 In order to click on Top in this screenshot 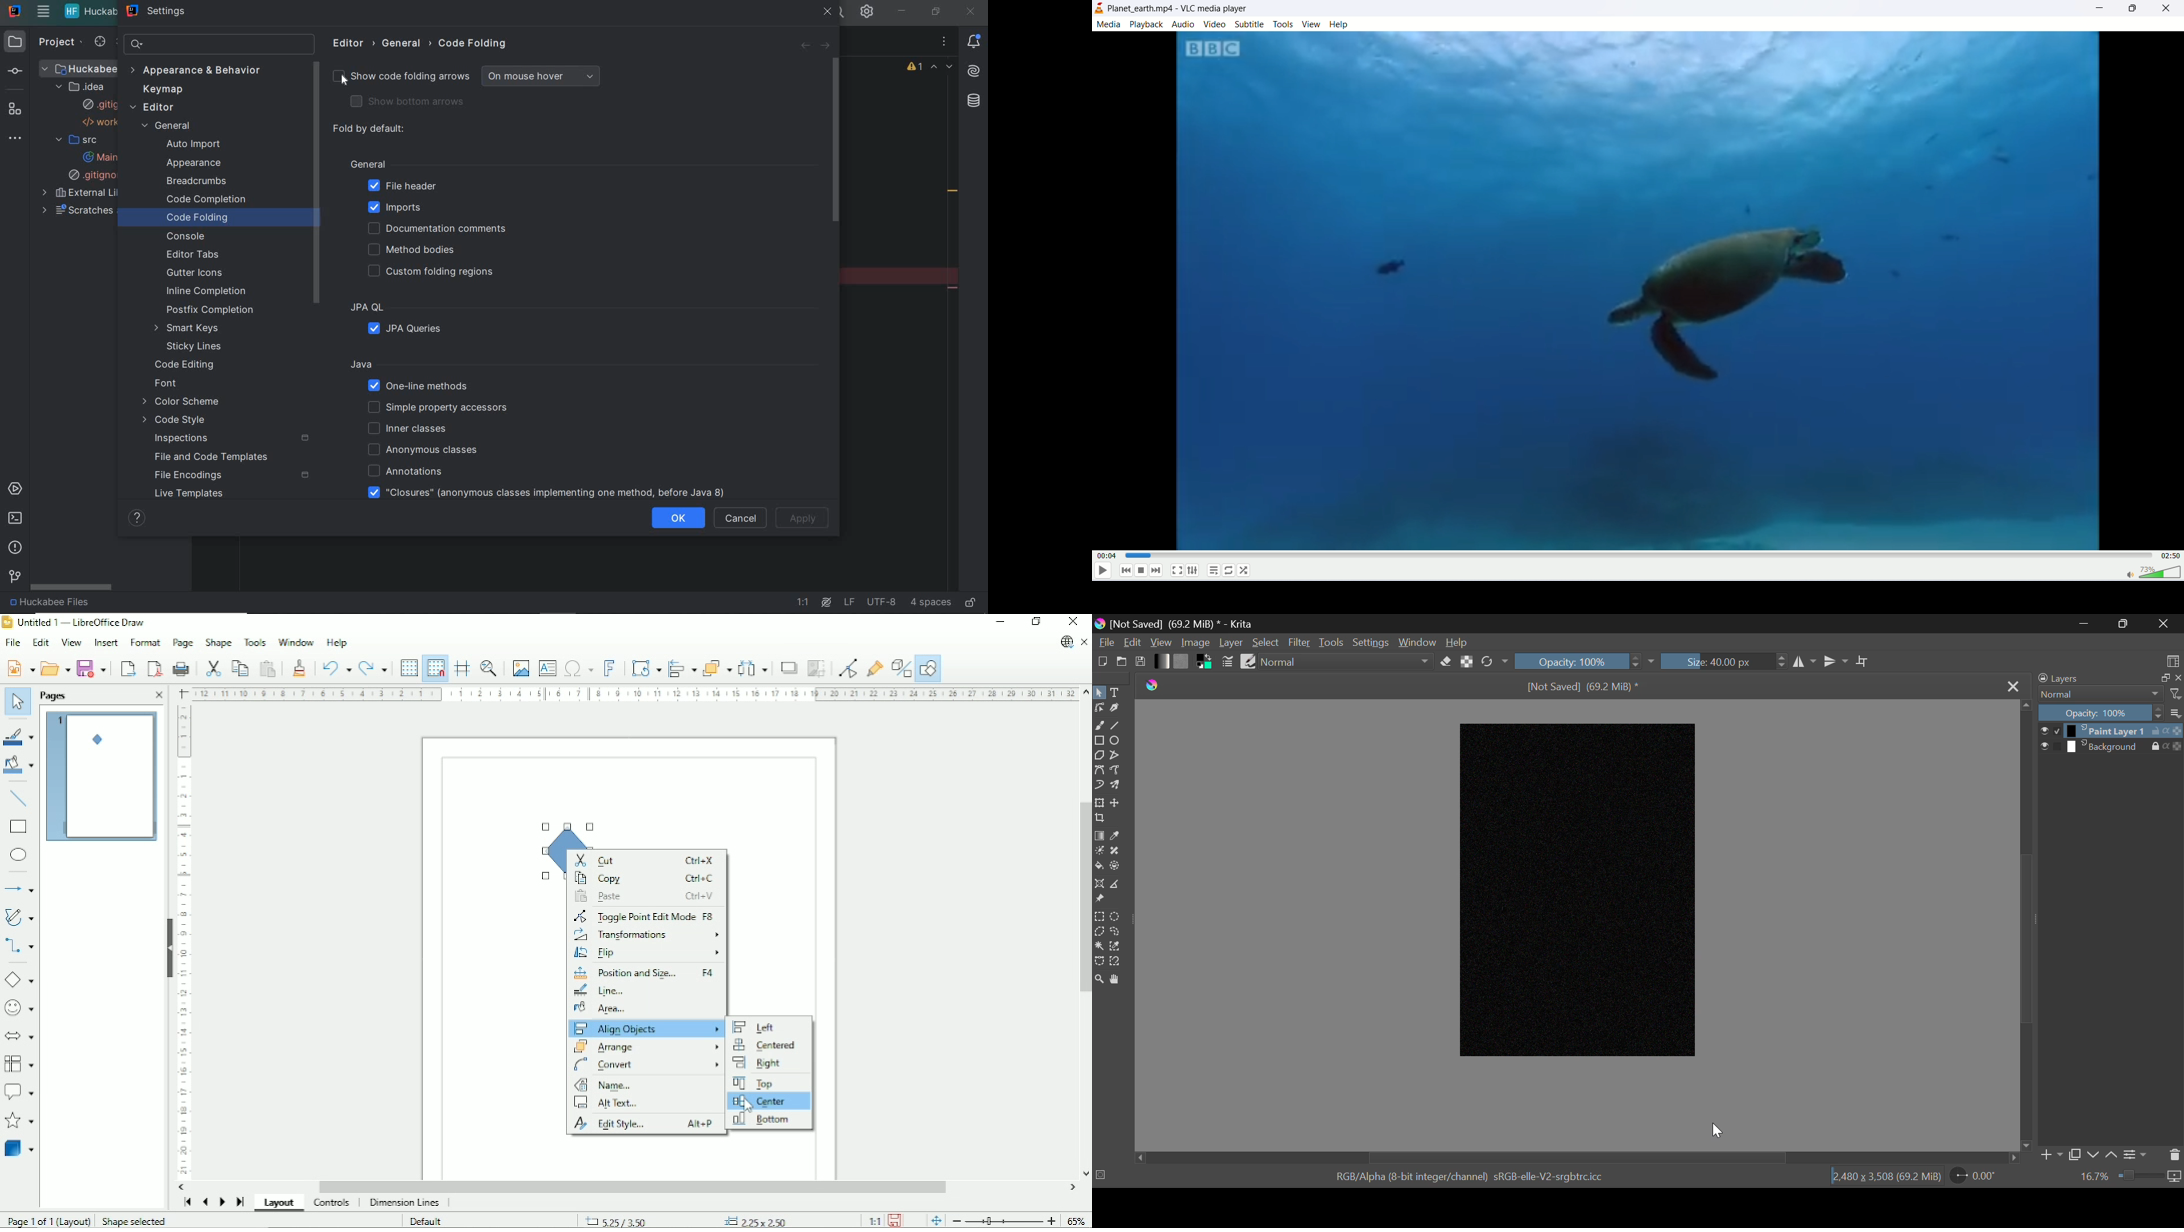, I will do `click(753, 1083)`.